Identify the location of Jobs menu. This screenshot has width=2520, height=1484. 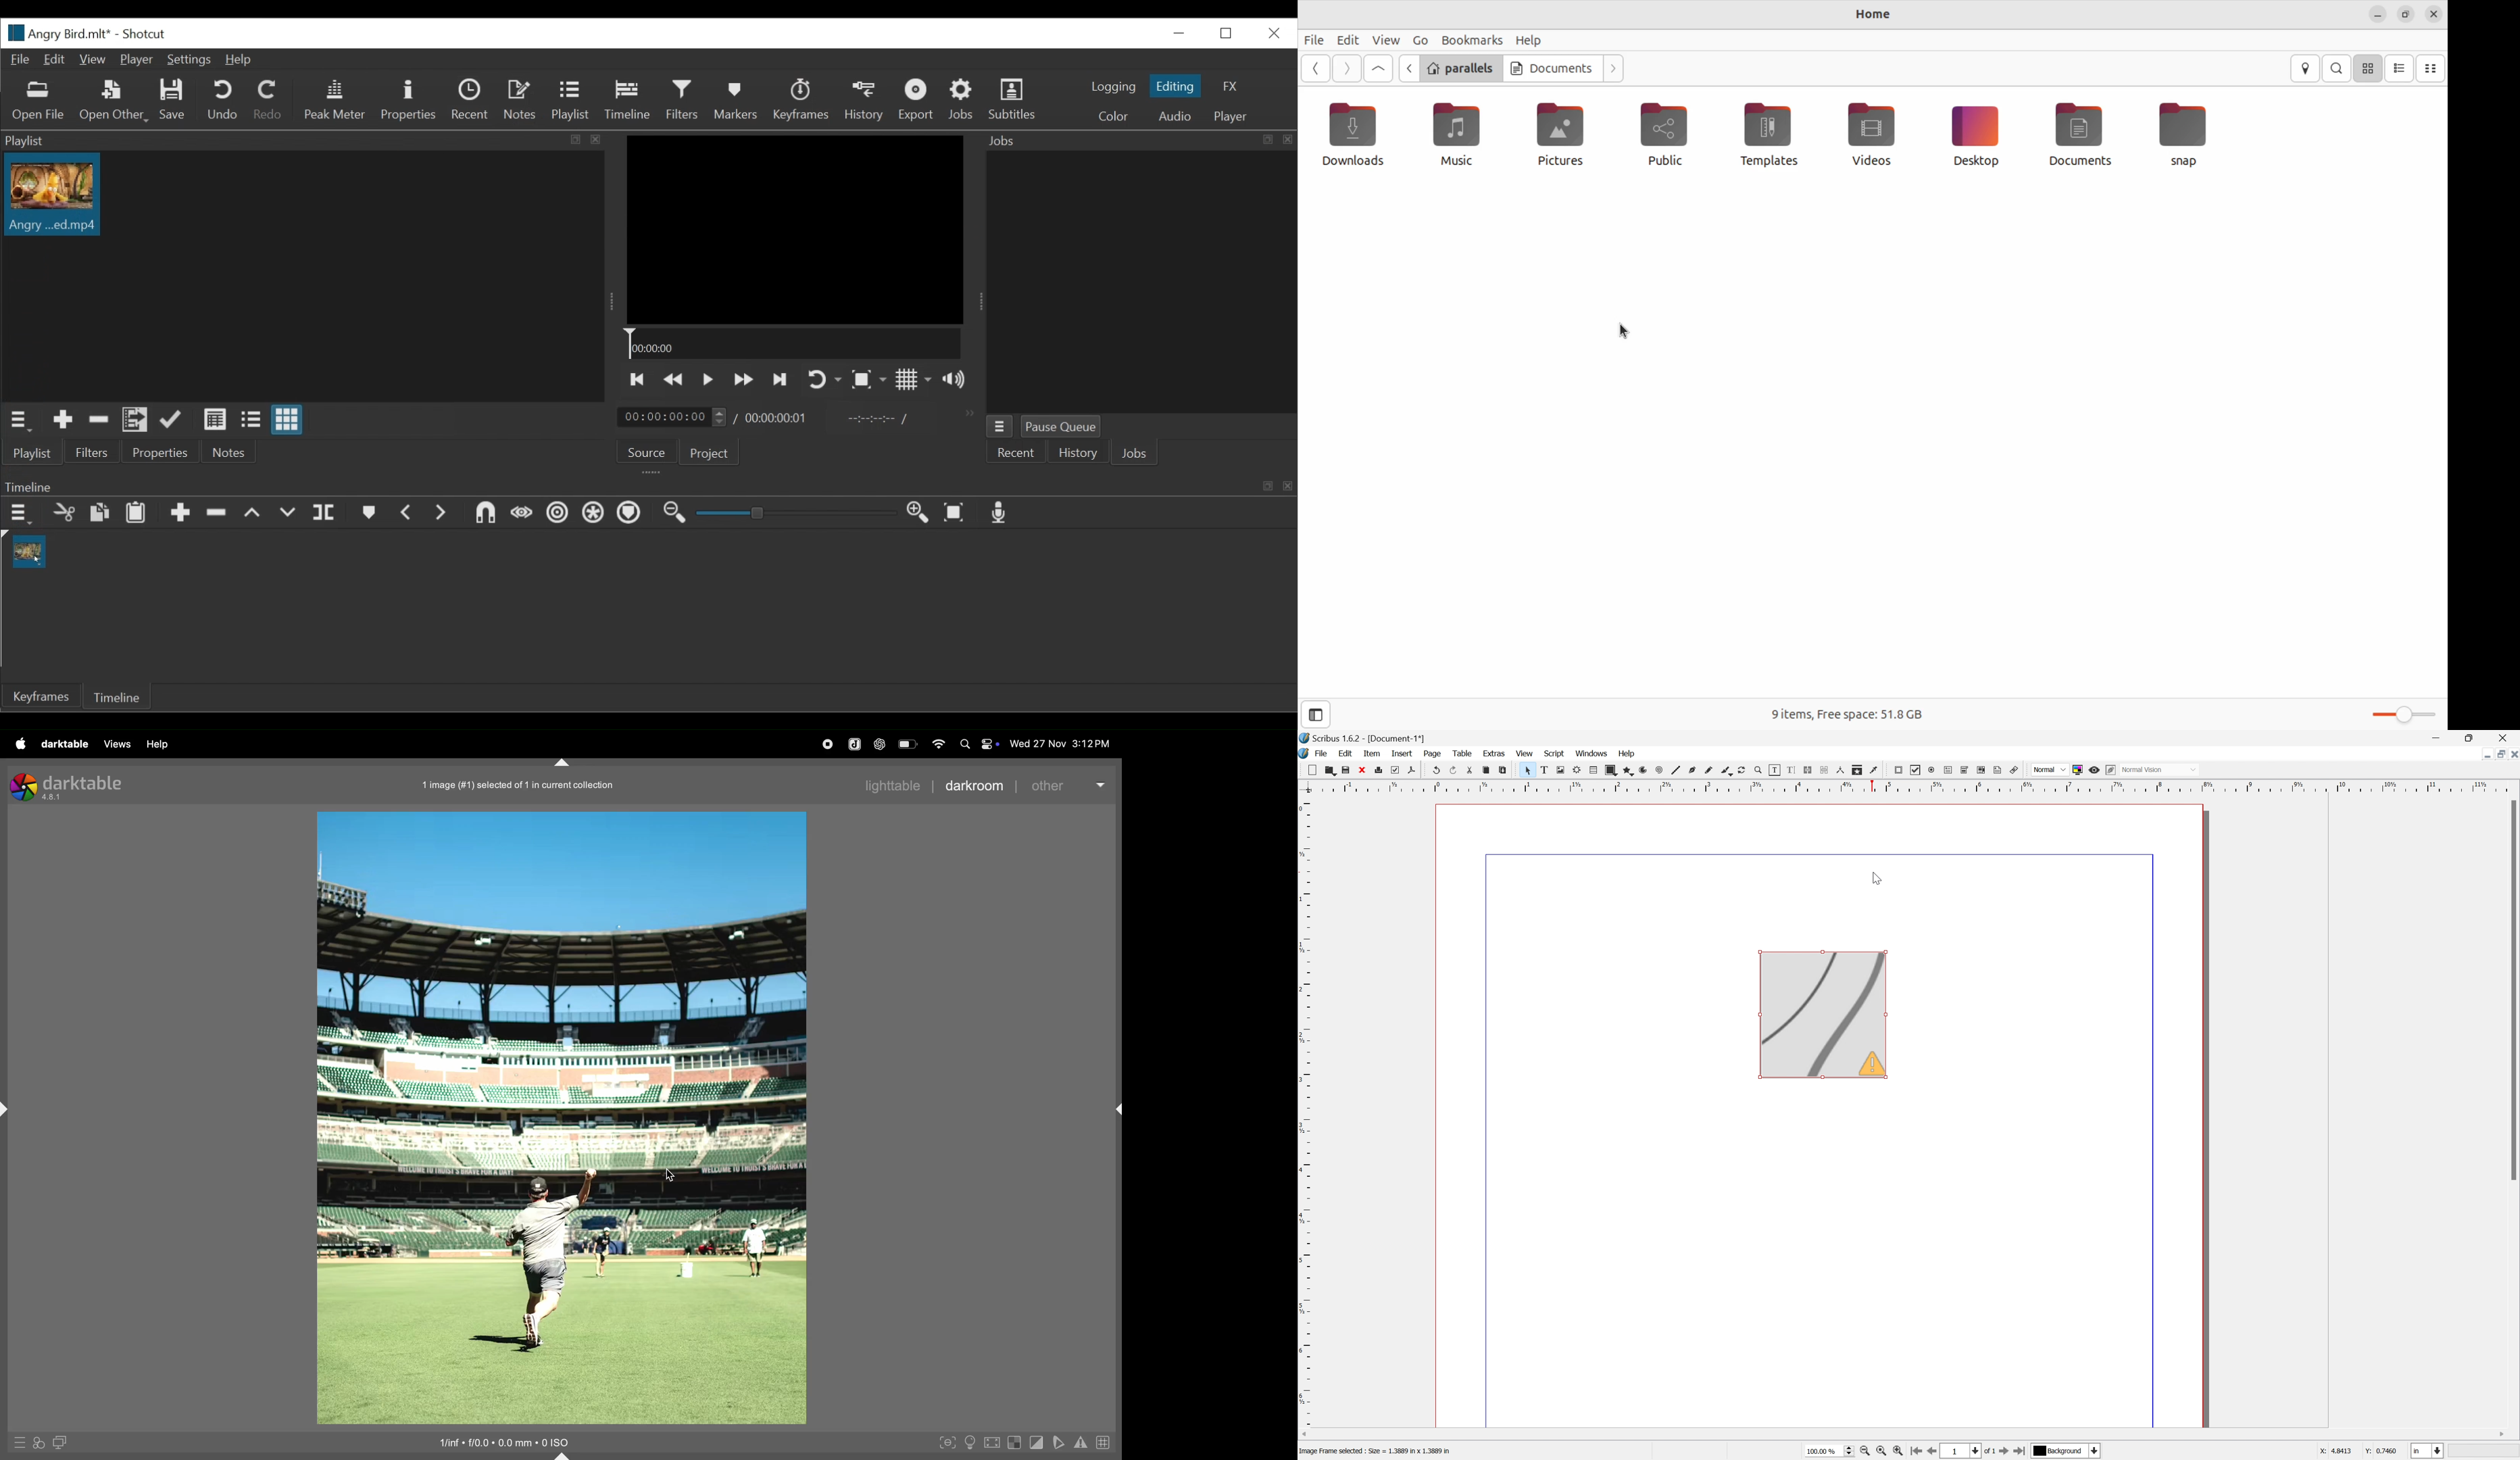
(1000, 427).